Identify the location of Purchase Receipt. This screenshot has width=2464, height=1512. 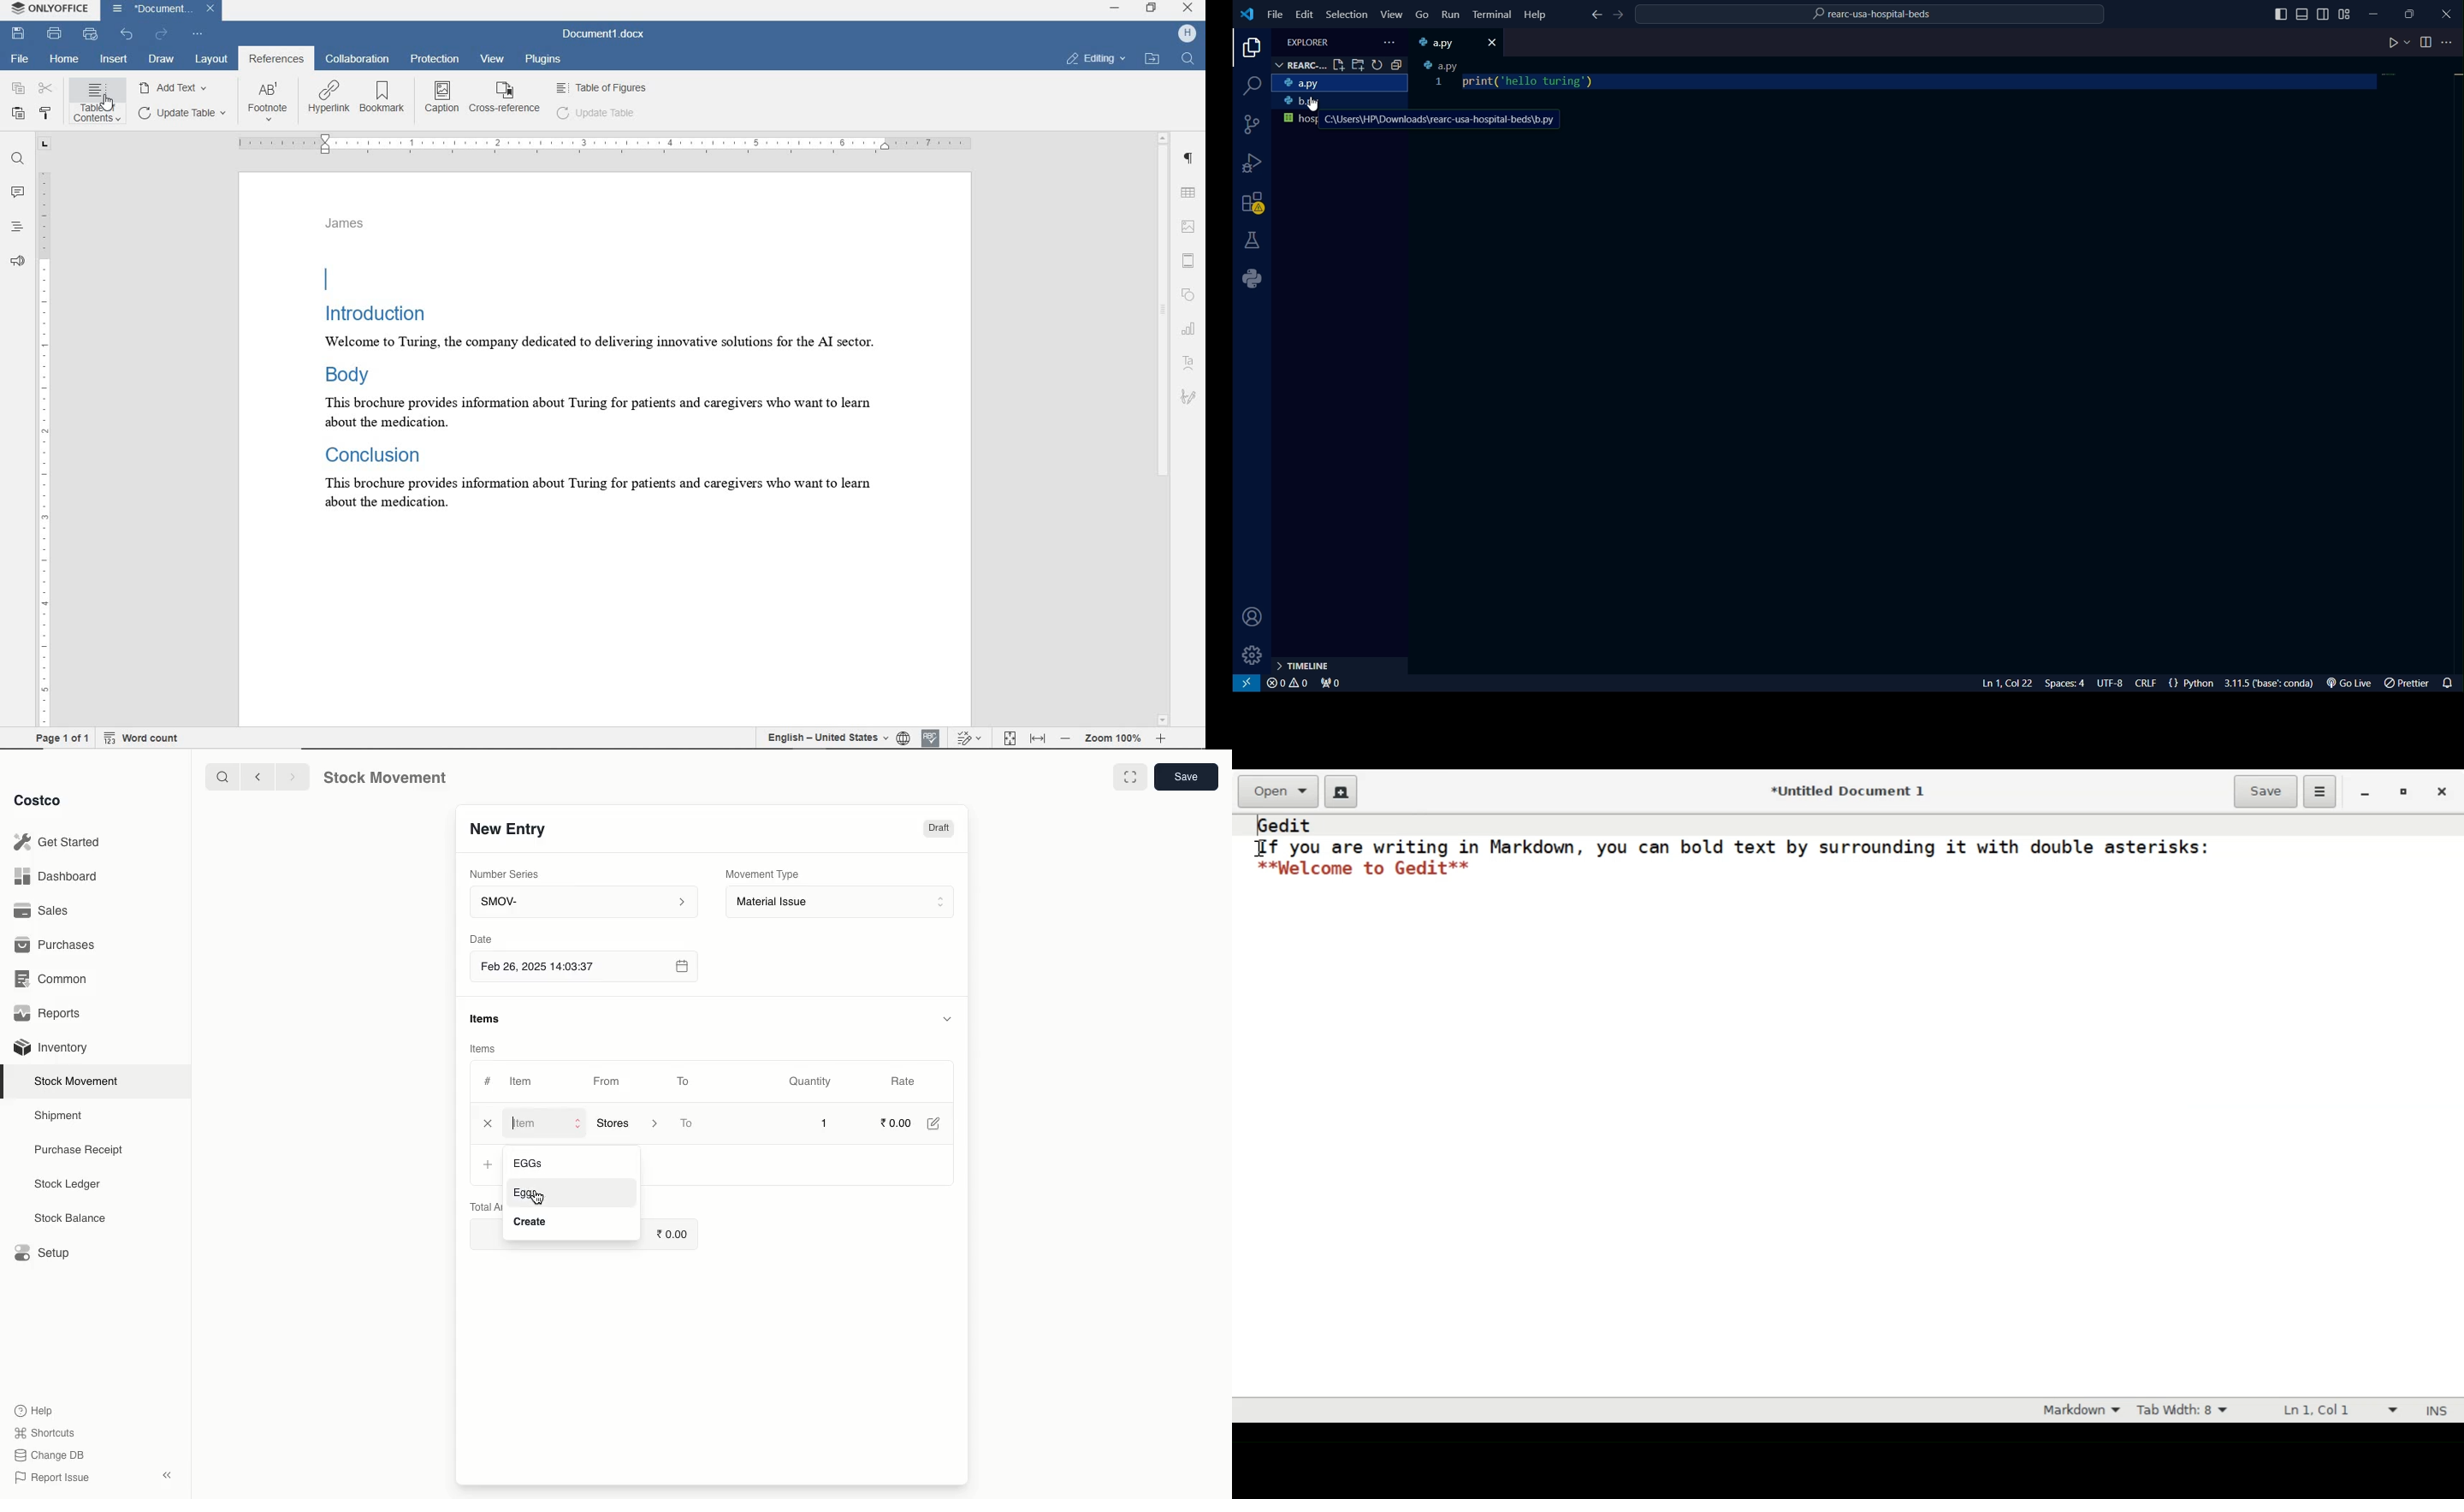
(83, 1149).